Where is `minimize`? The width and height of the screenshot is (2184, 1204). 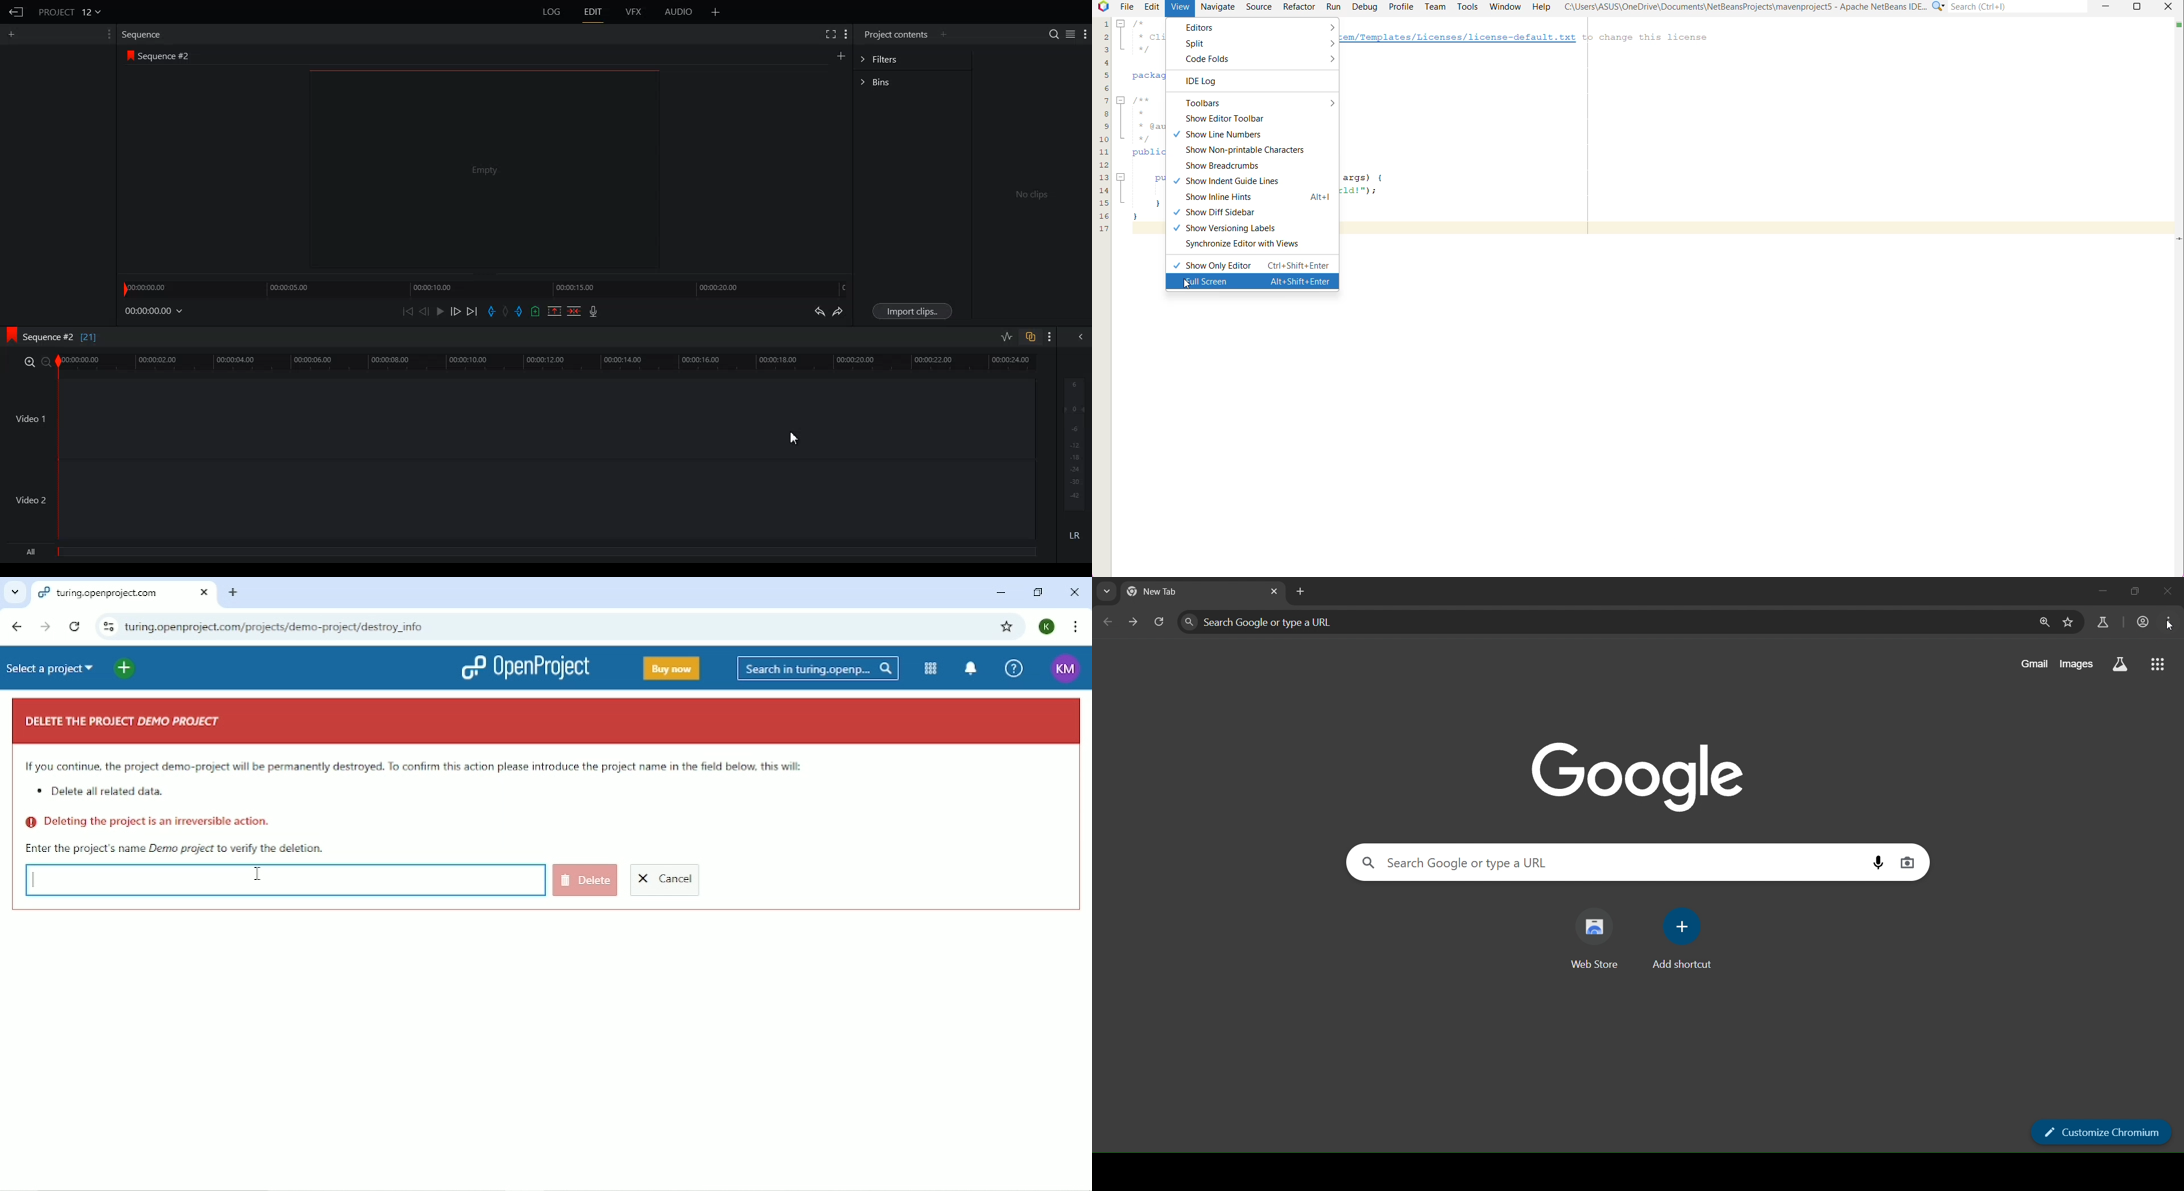
minimize is located at coordinates (2092, 592).